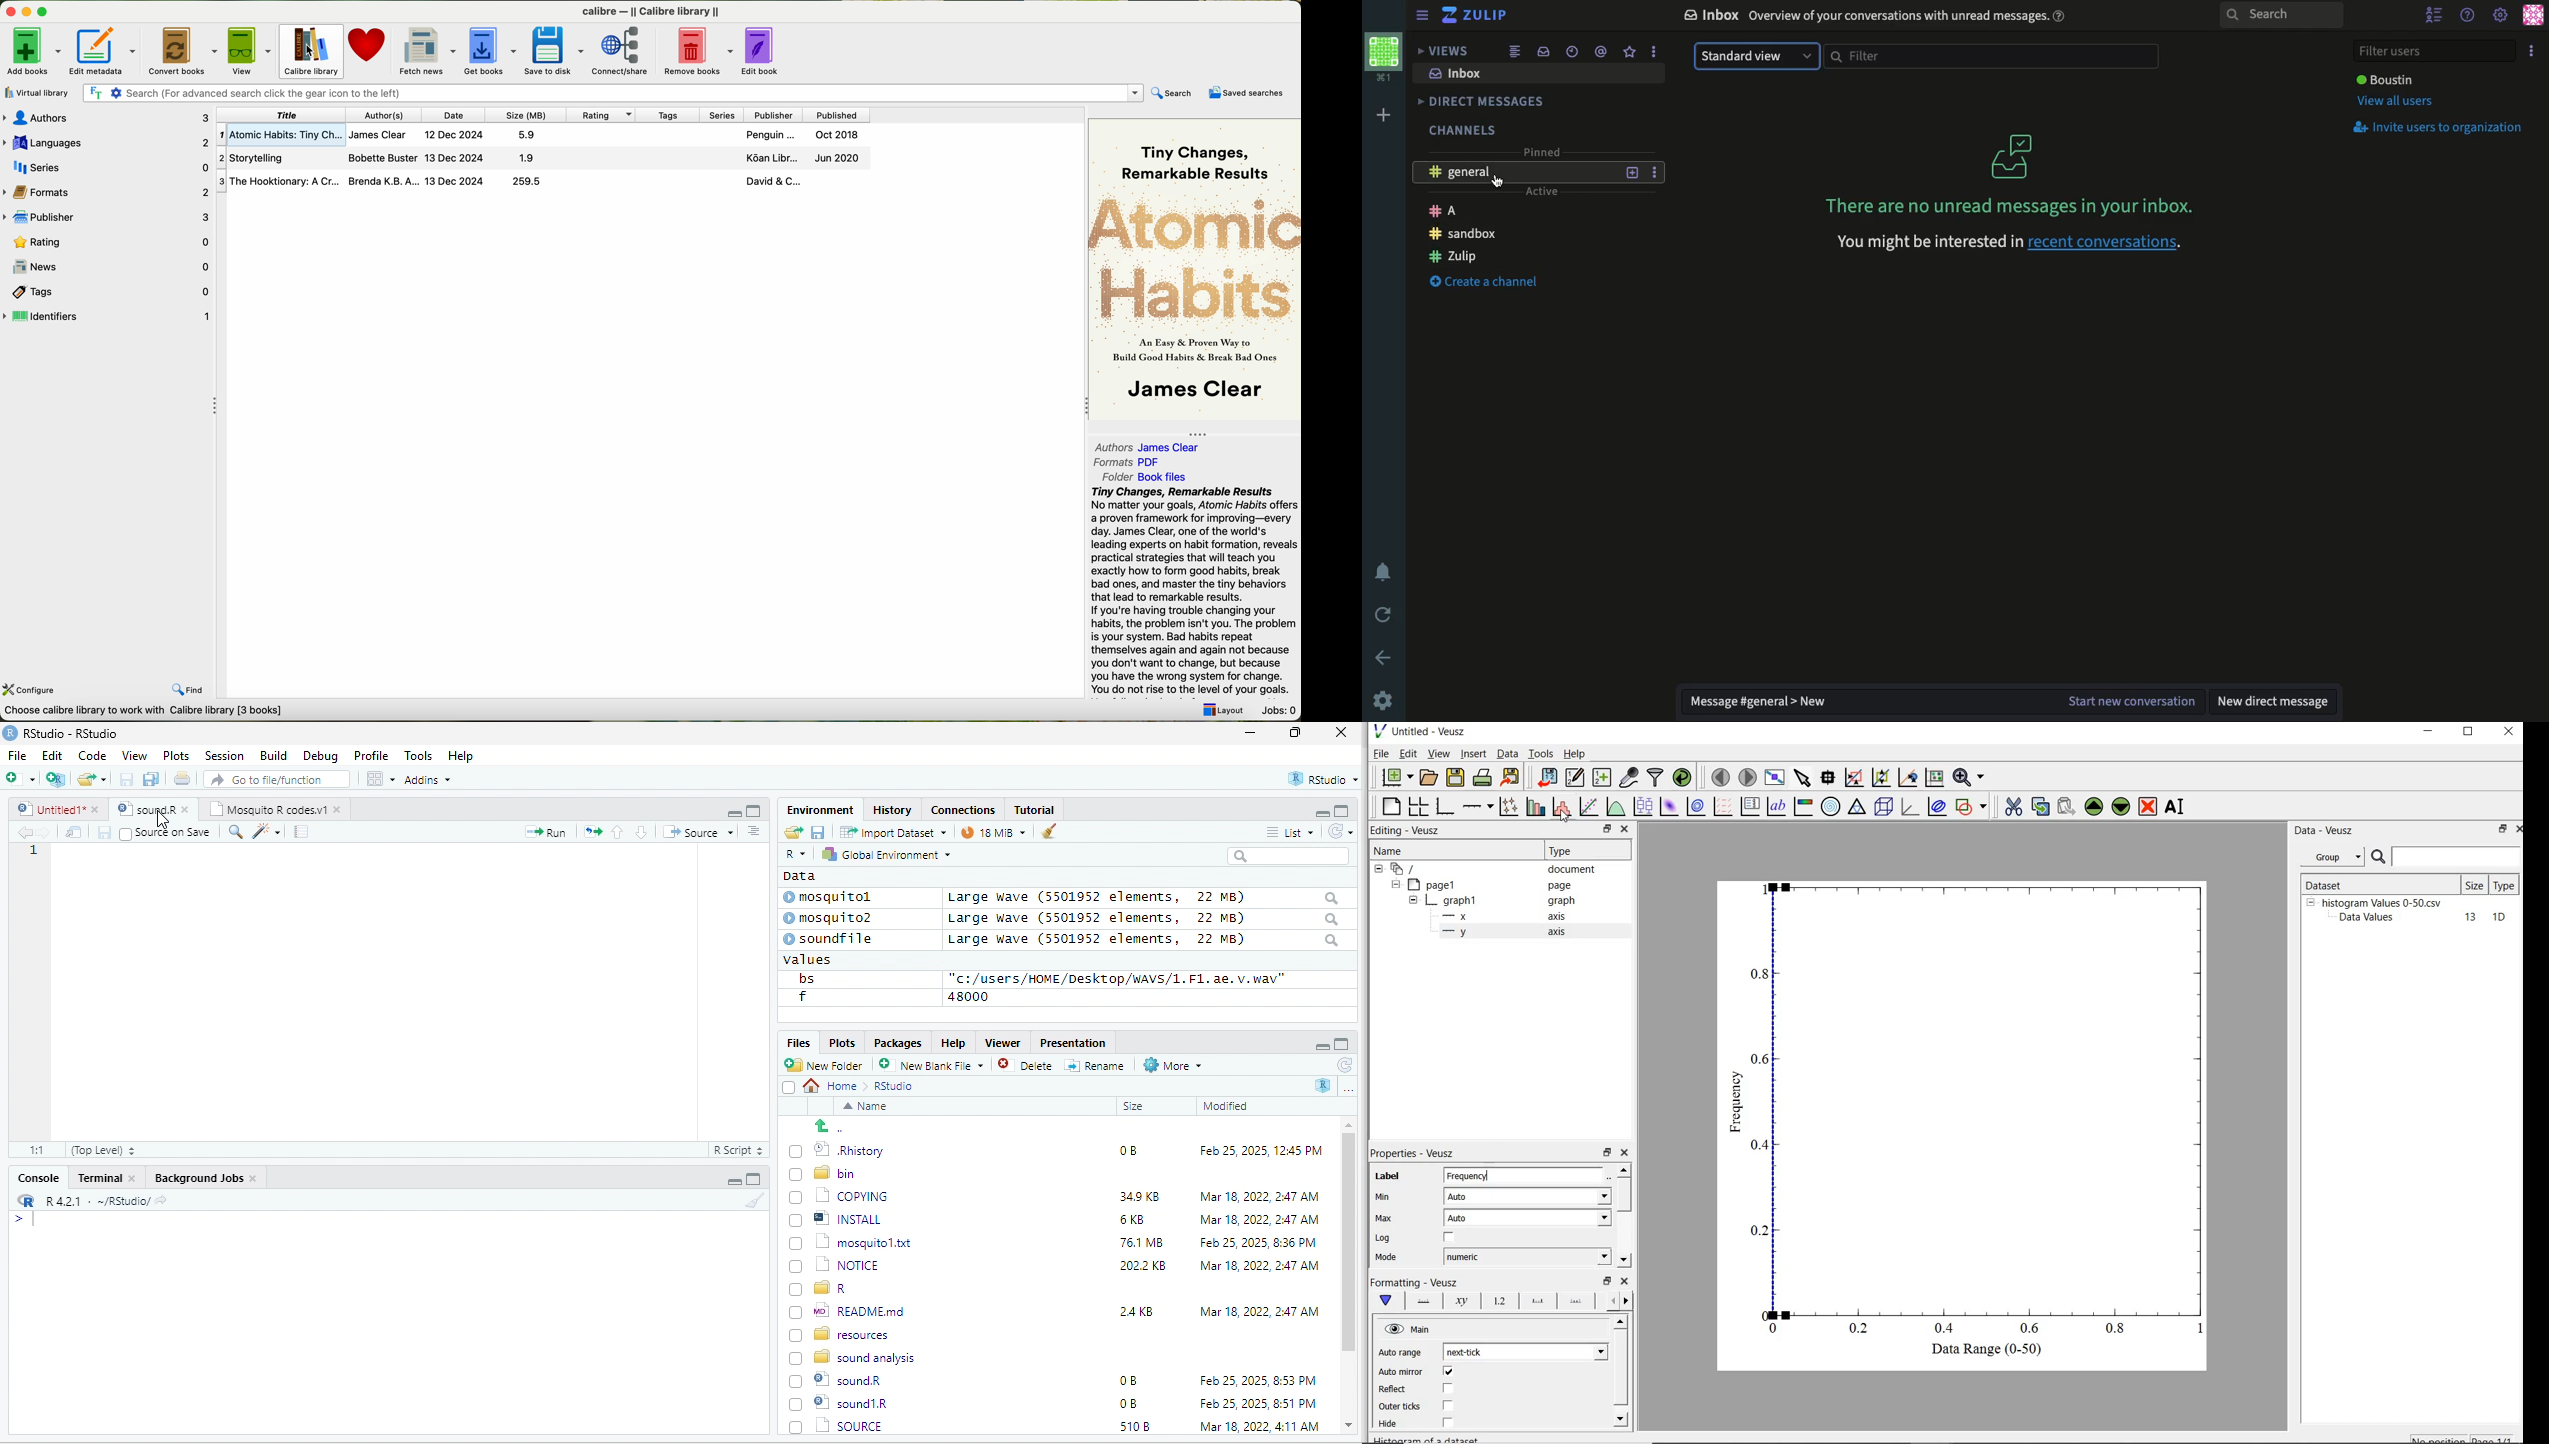 The width and height of the screenshot is (2576, 1456). I want to click on Terminal, so click(107, 1177).